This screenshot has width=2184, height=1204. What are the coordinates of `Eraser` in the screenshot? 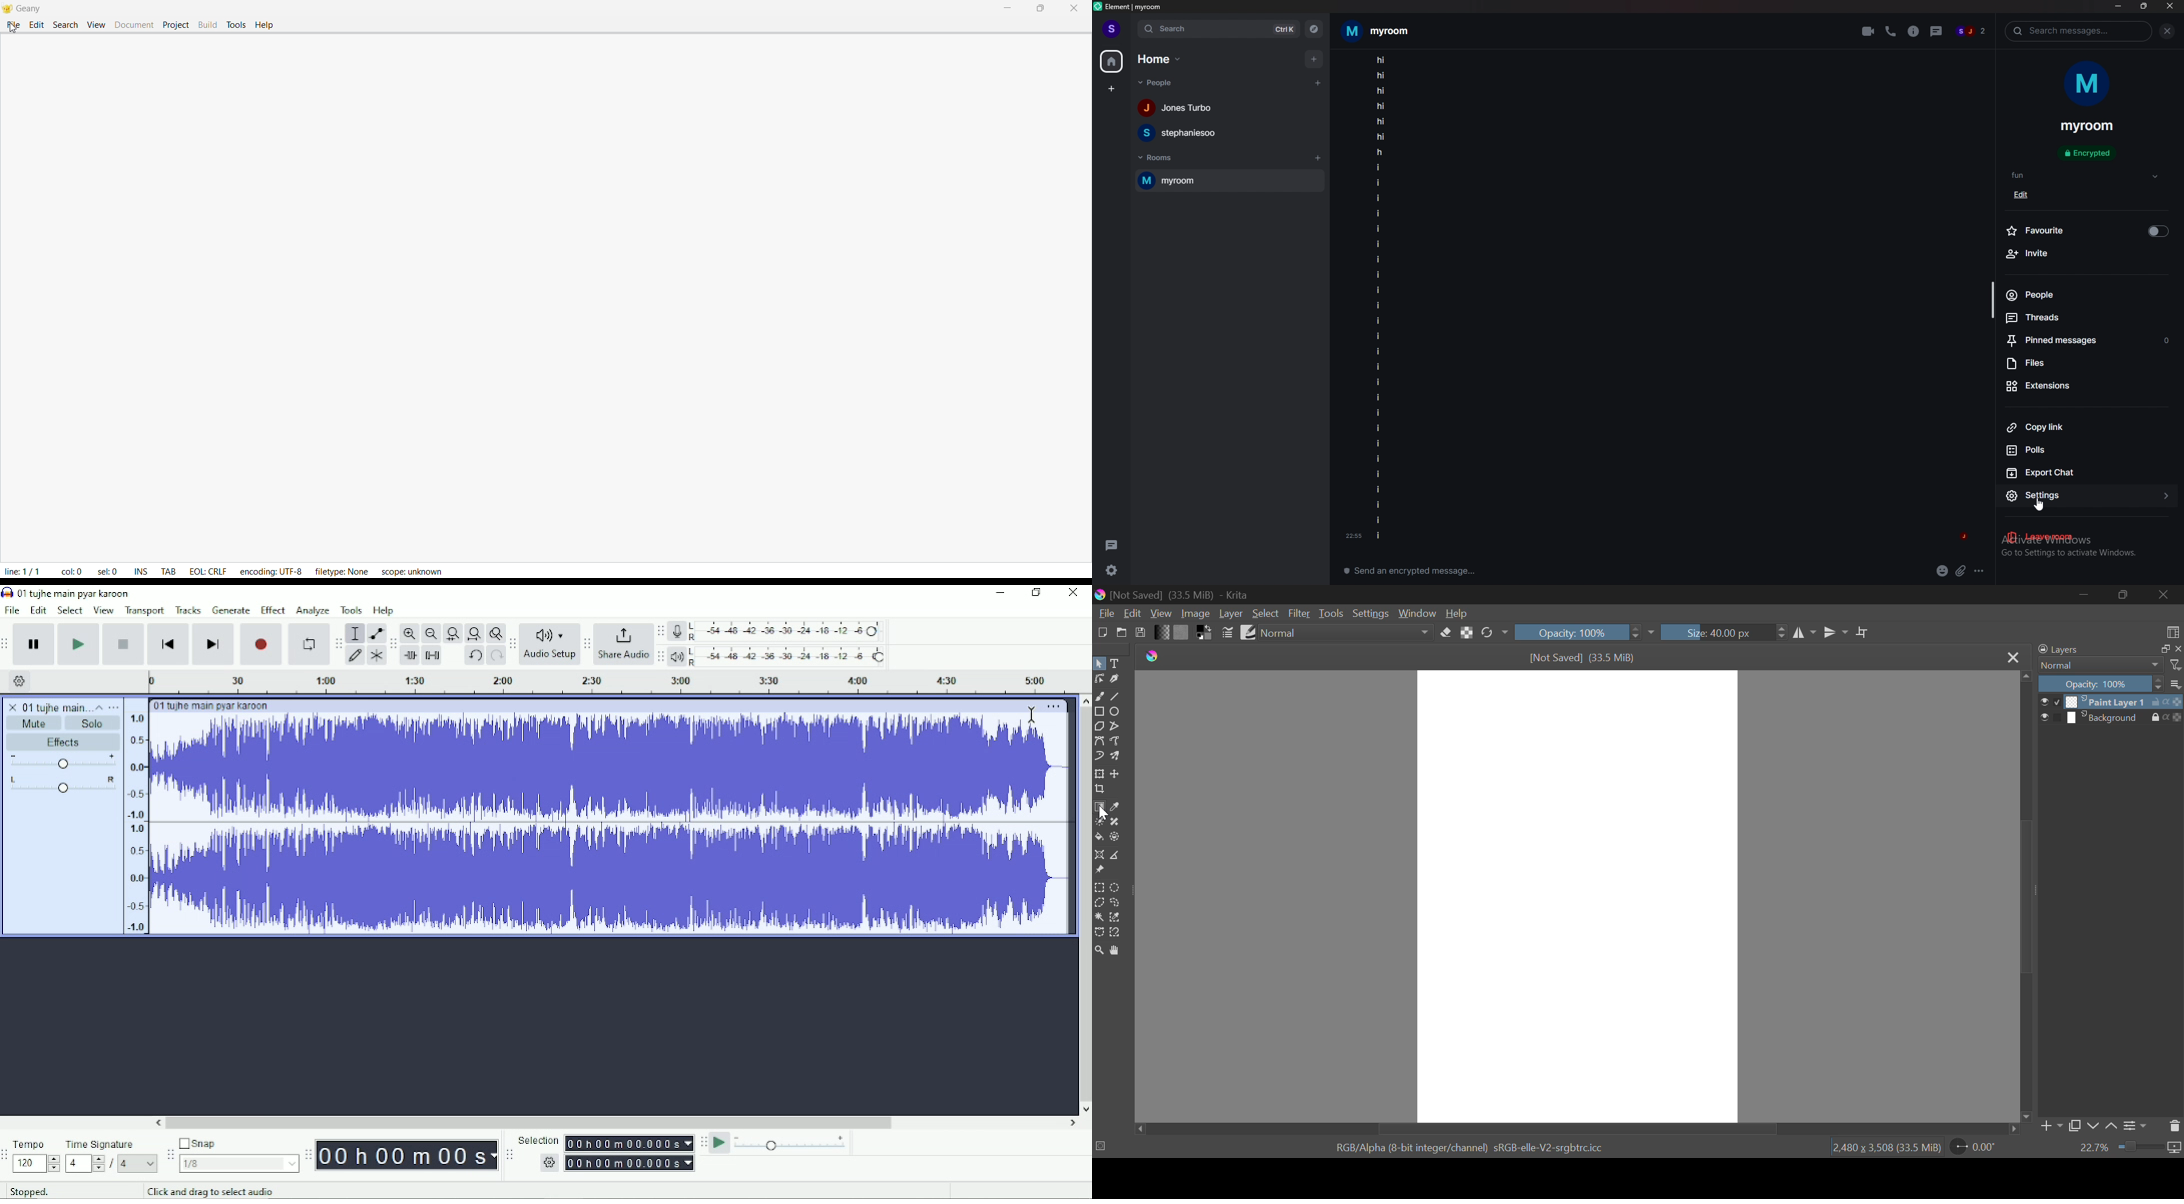 It's located at (1446, 631).